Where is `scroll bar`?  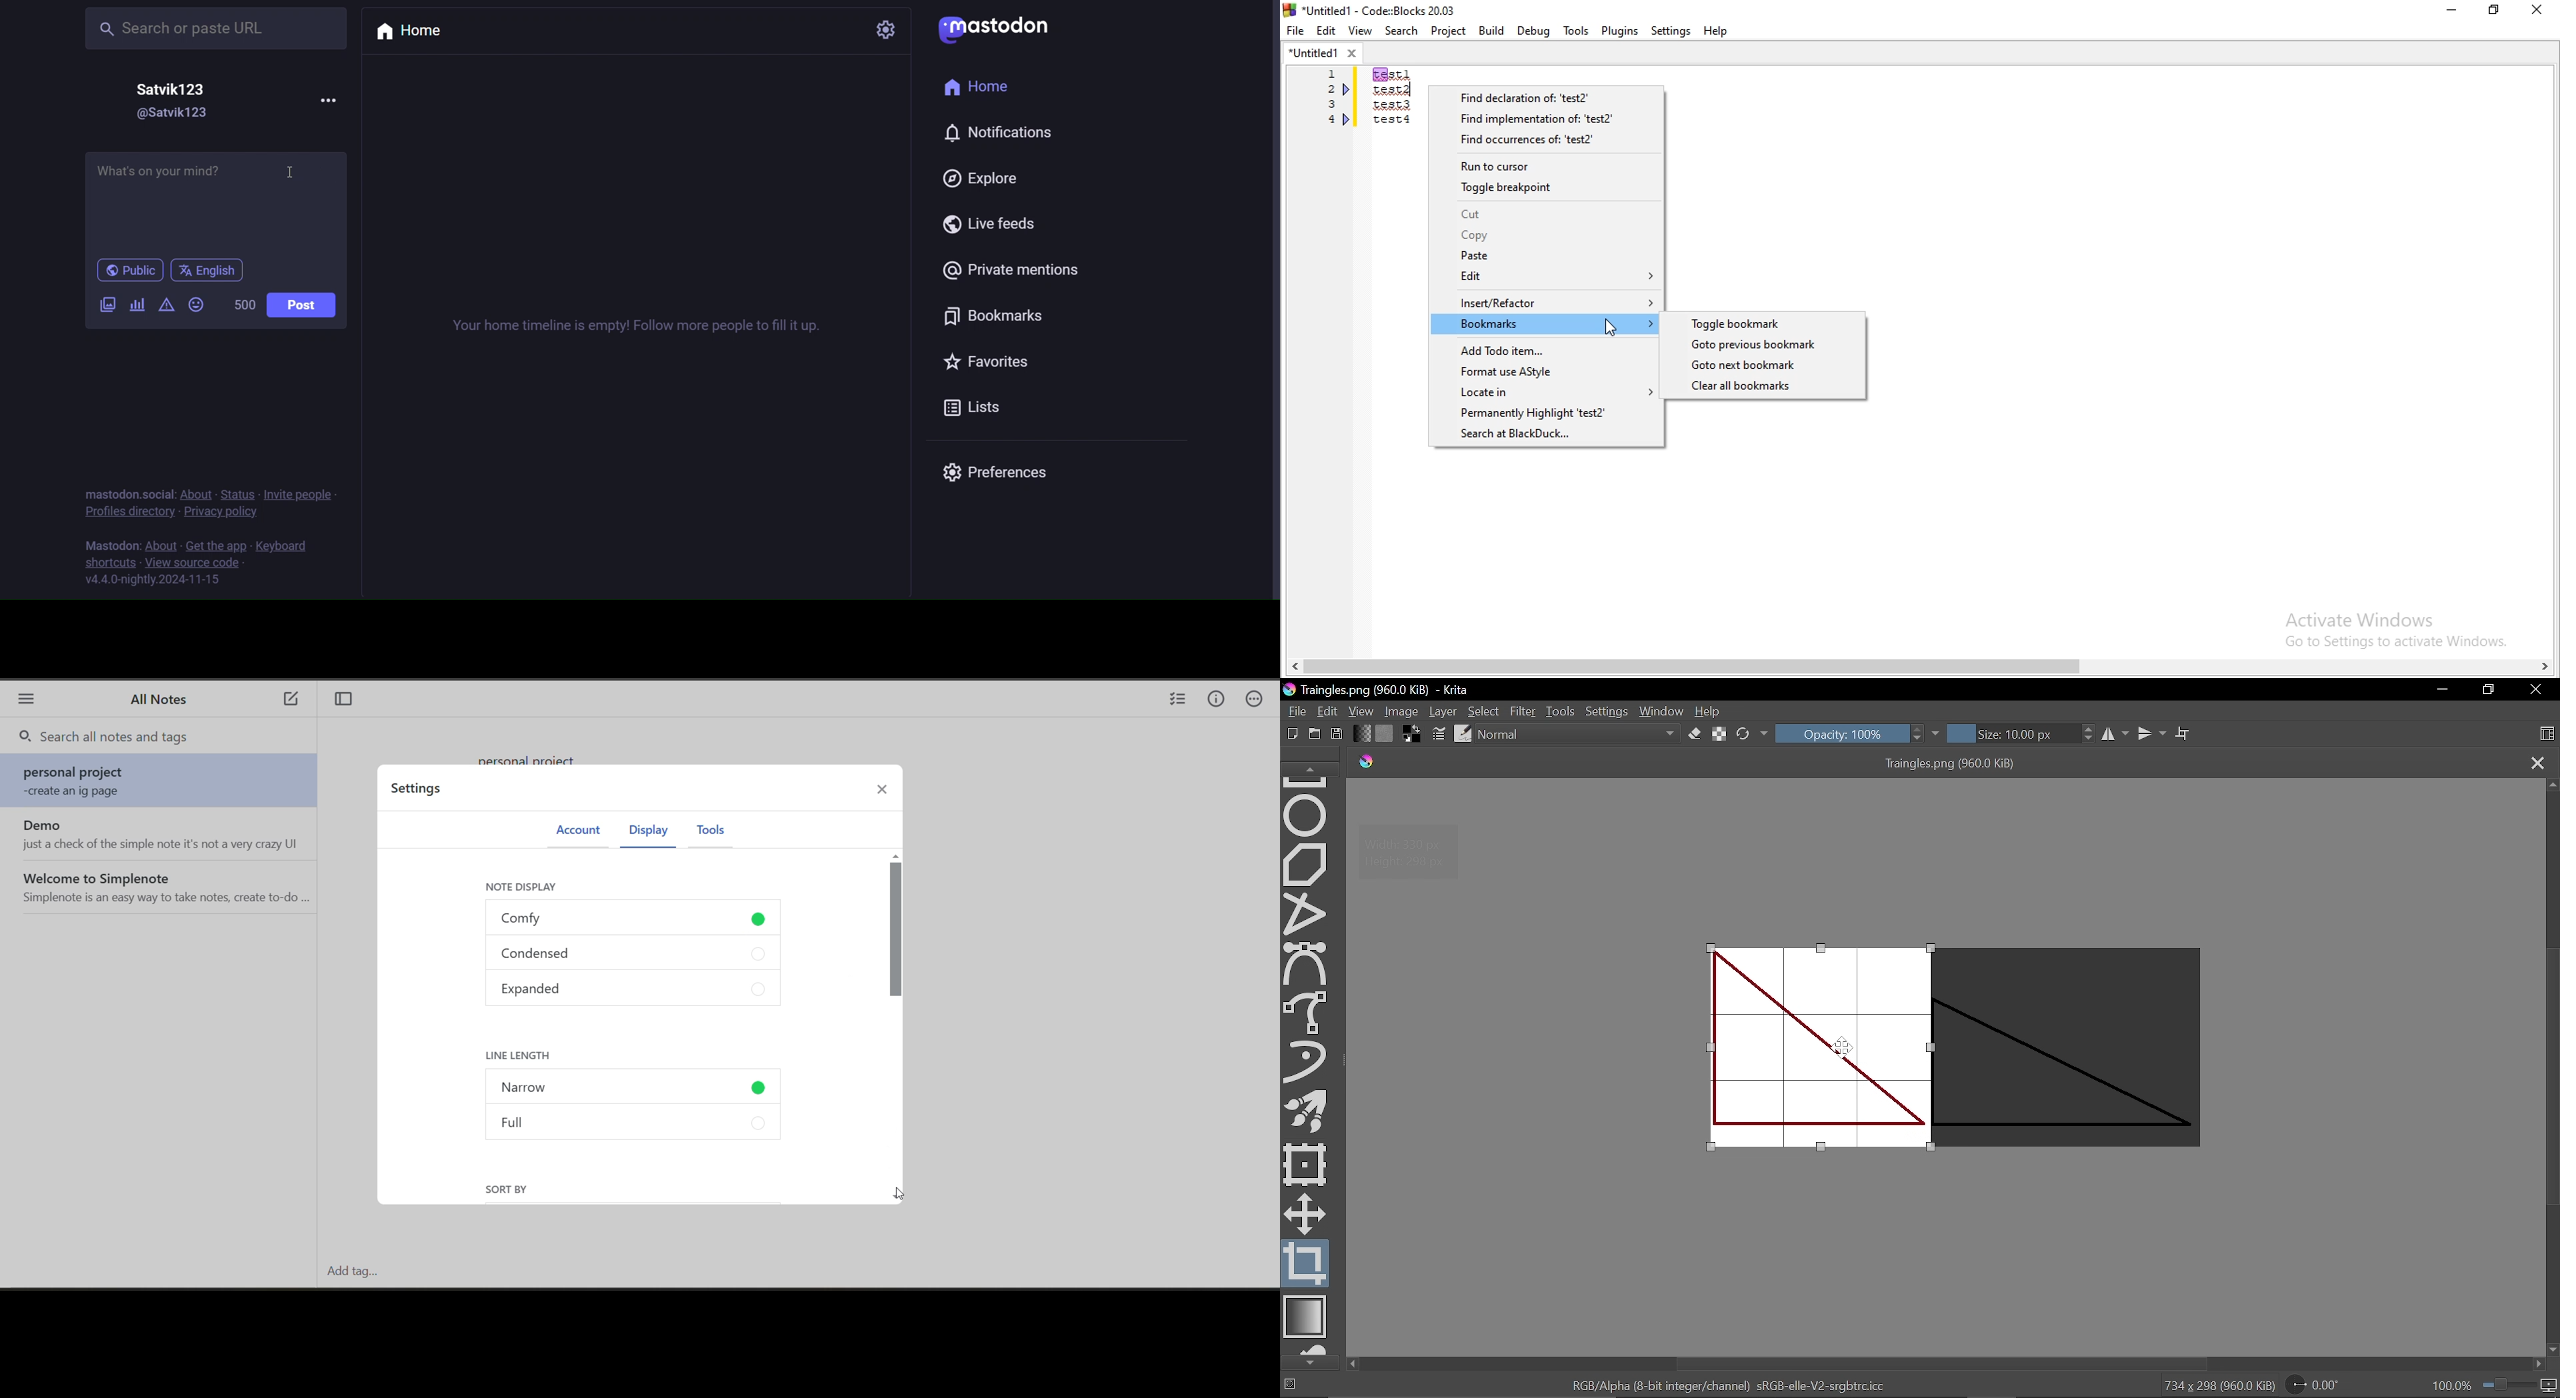 scroll bar is located at coordinates (1920, 668).